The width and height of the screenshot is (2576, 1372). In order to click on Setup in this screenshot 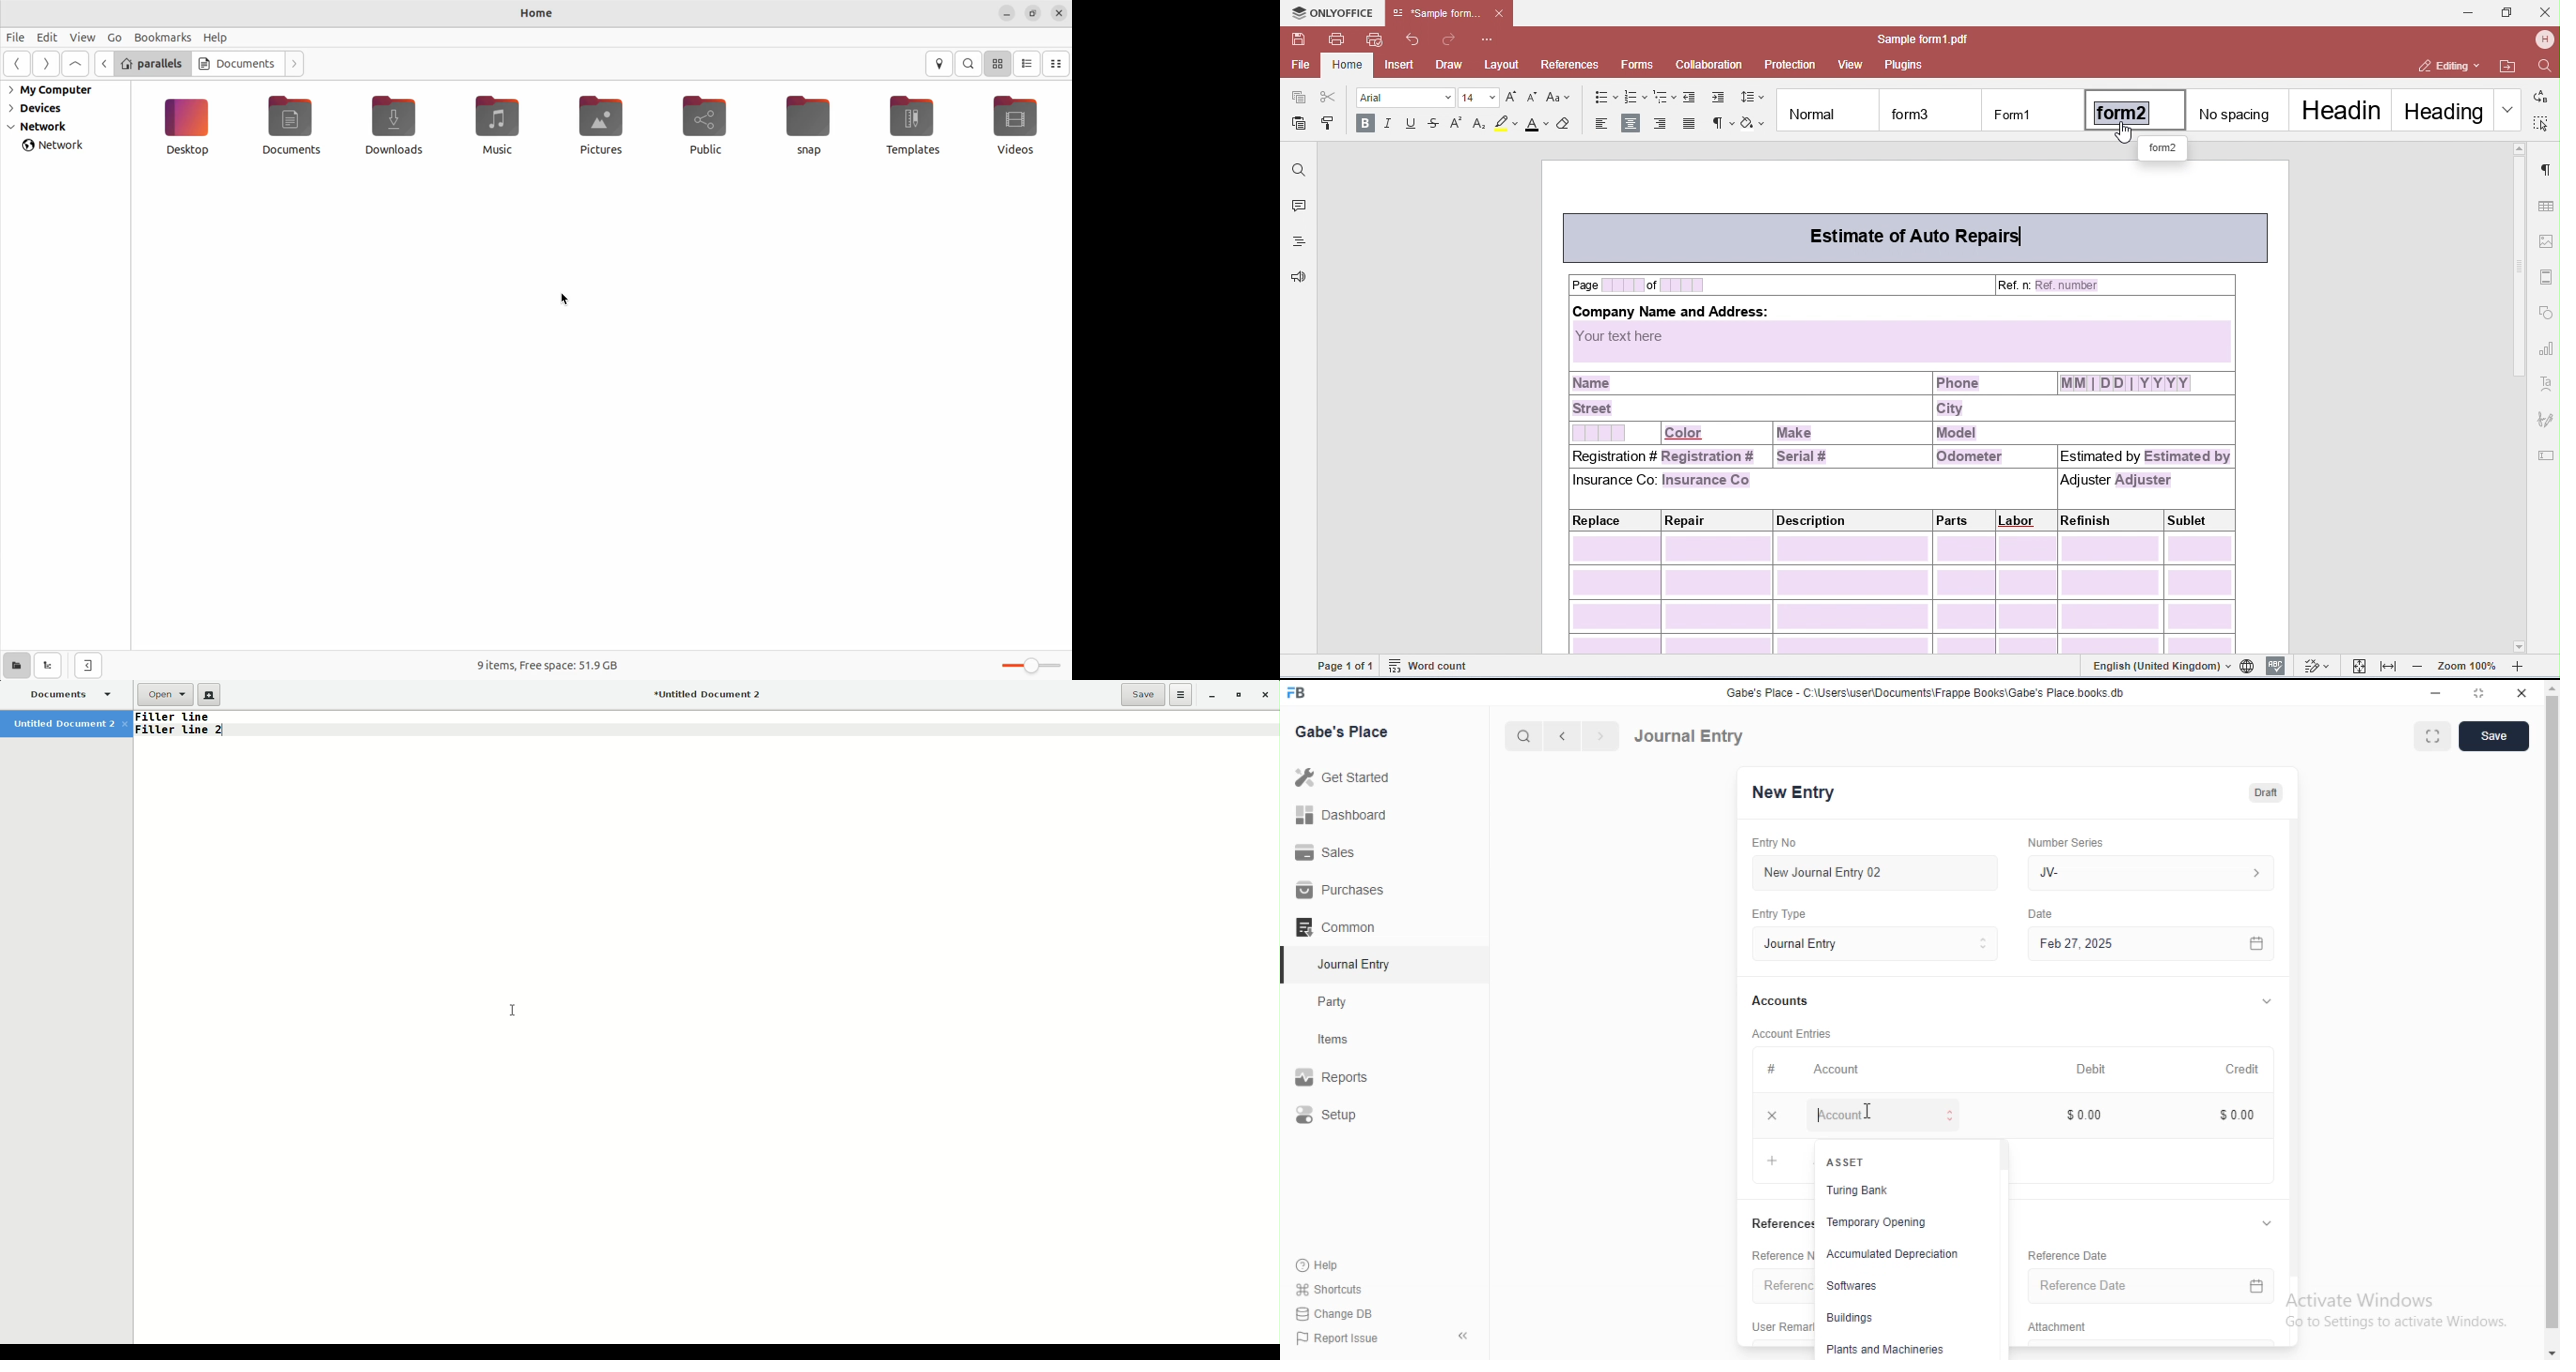, I will do `click(1329, 1114)`.